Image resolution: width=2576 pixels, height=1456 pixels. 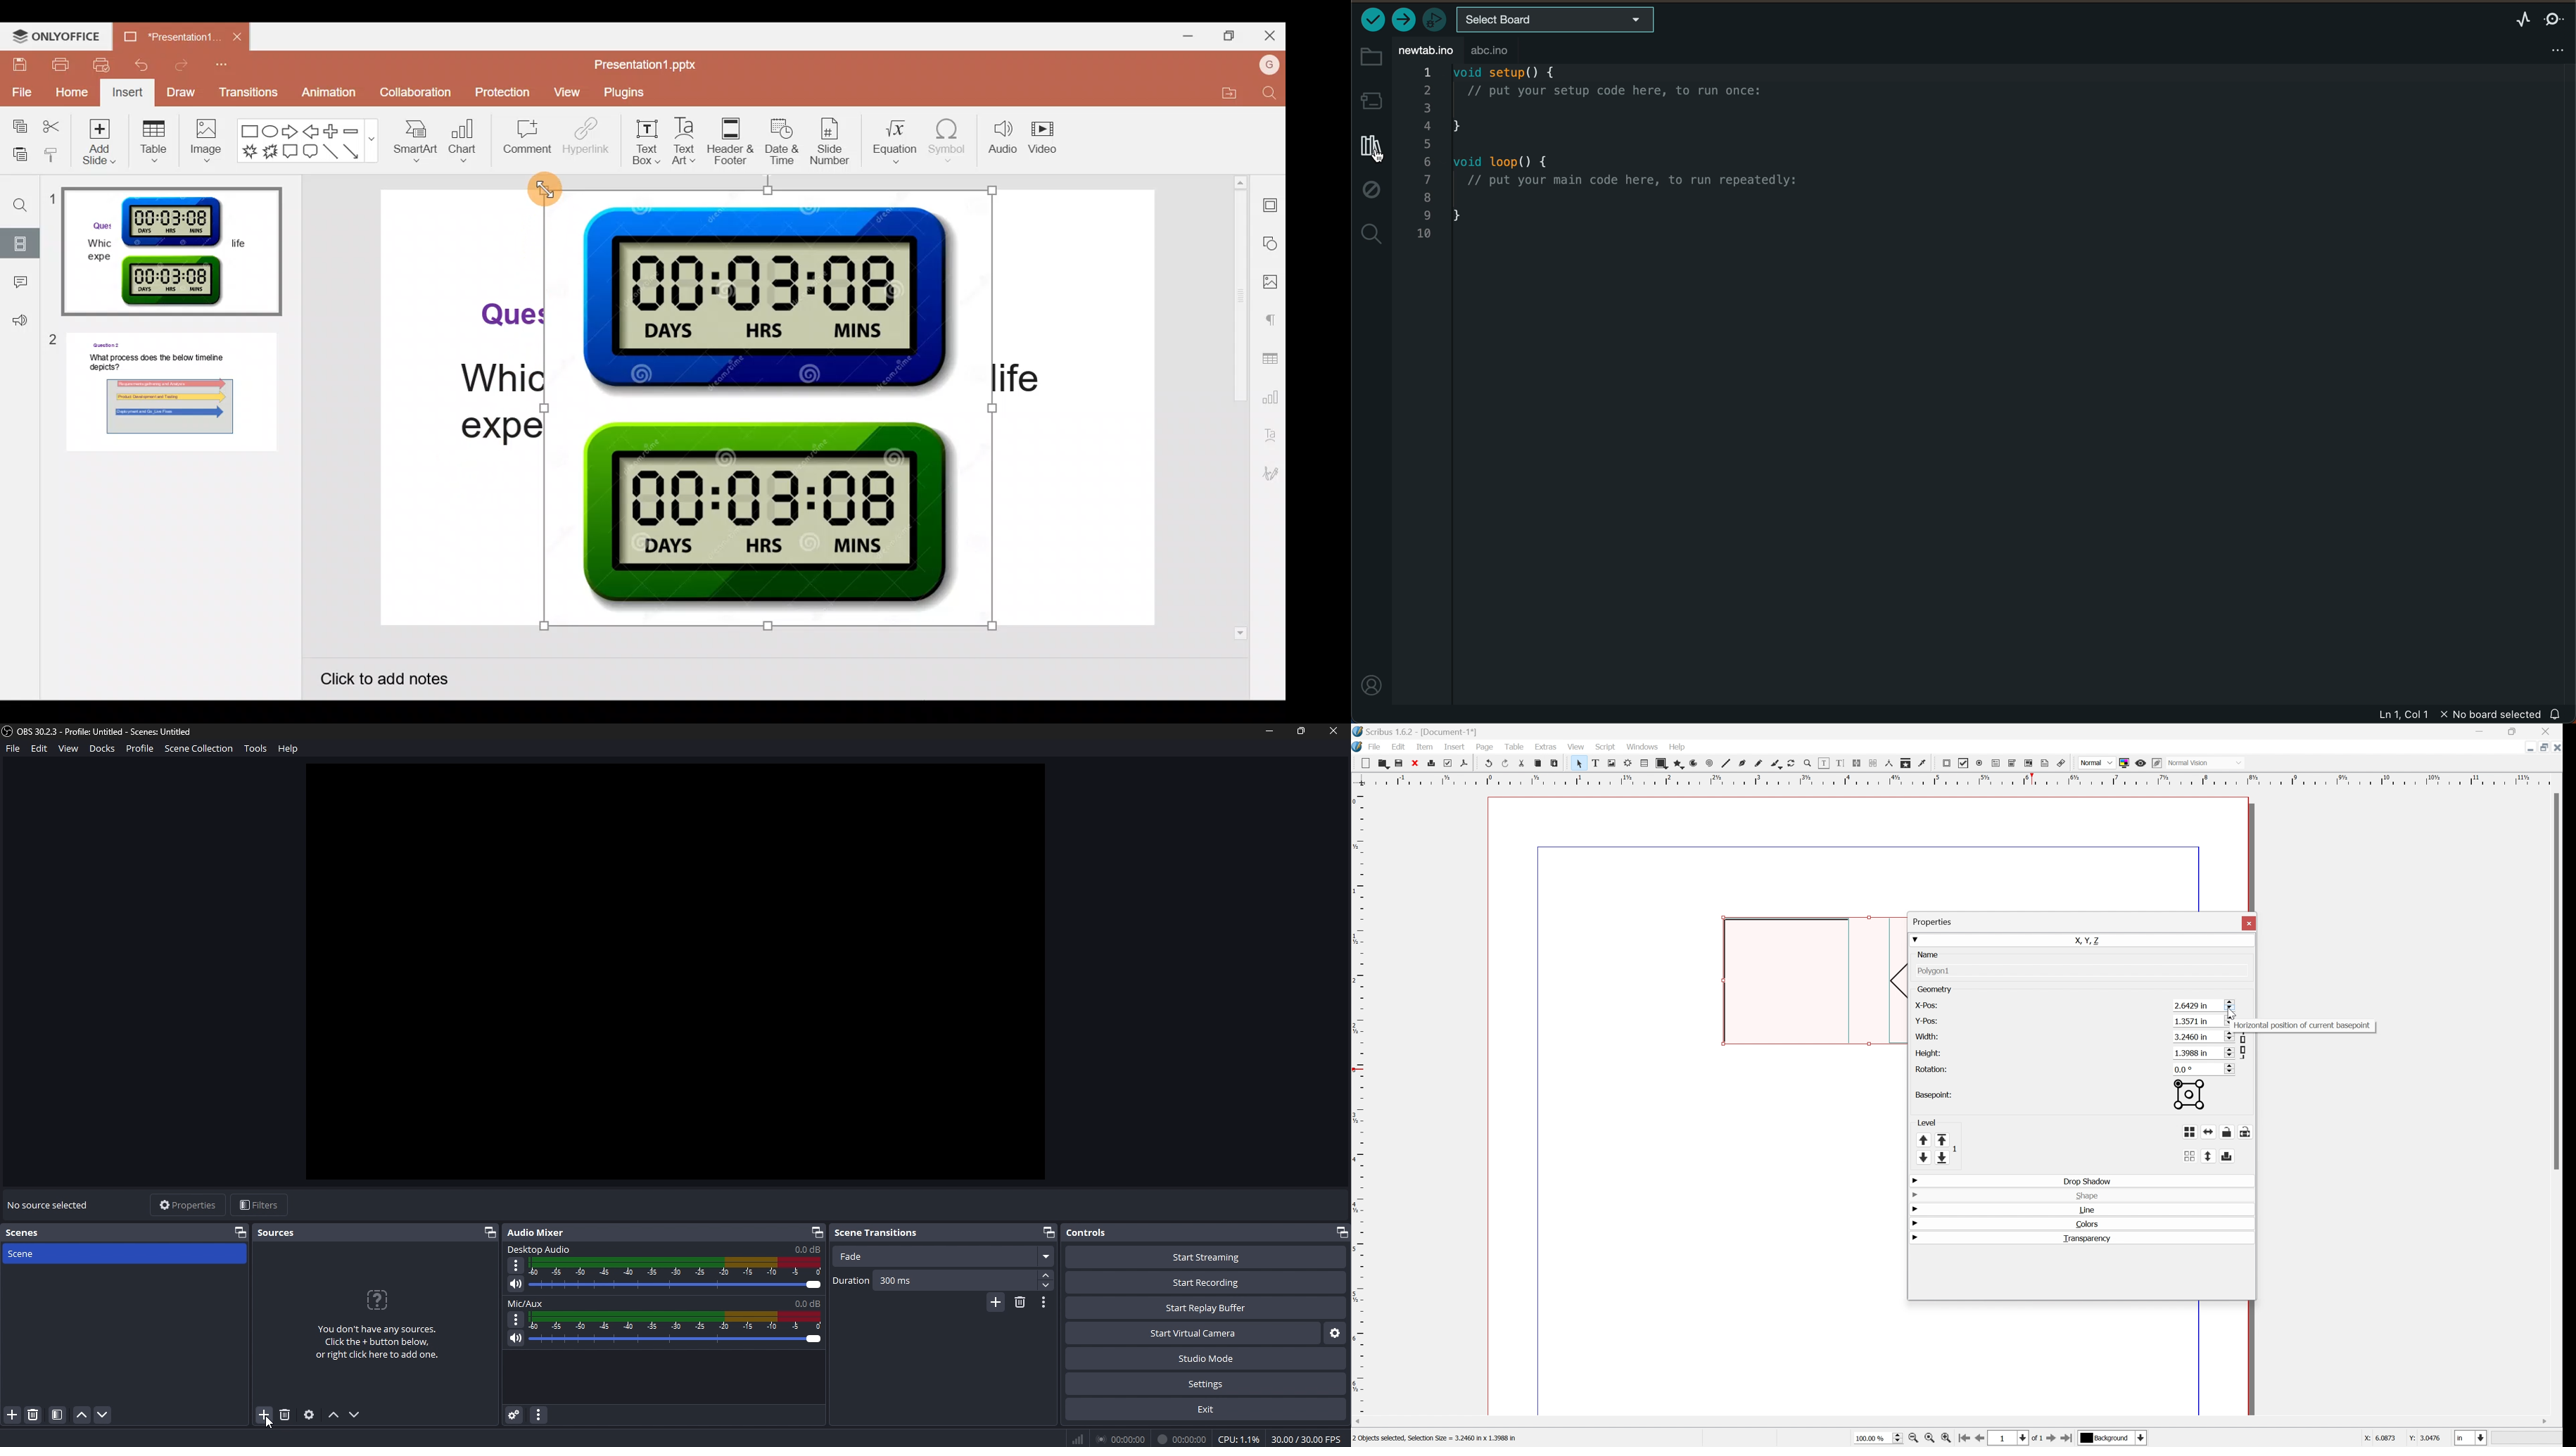 What do you see at coordinates (1932, 921) in the screenshot?
I see `properties` at bounding box center [1932, 921].